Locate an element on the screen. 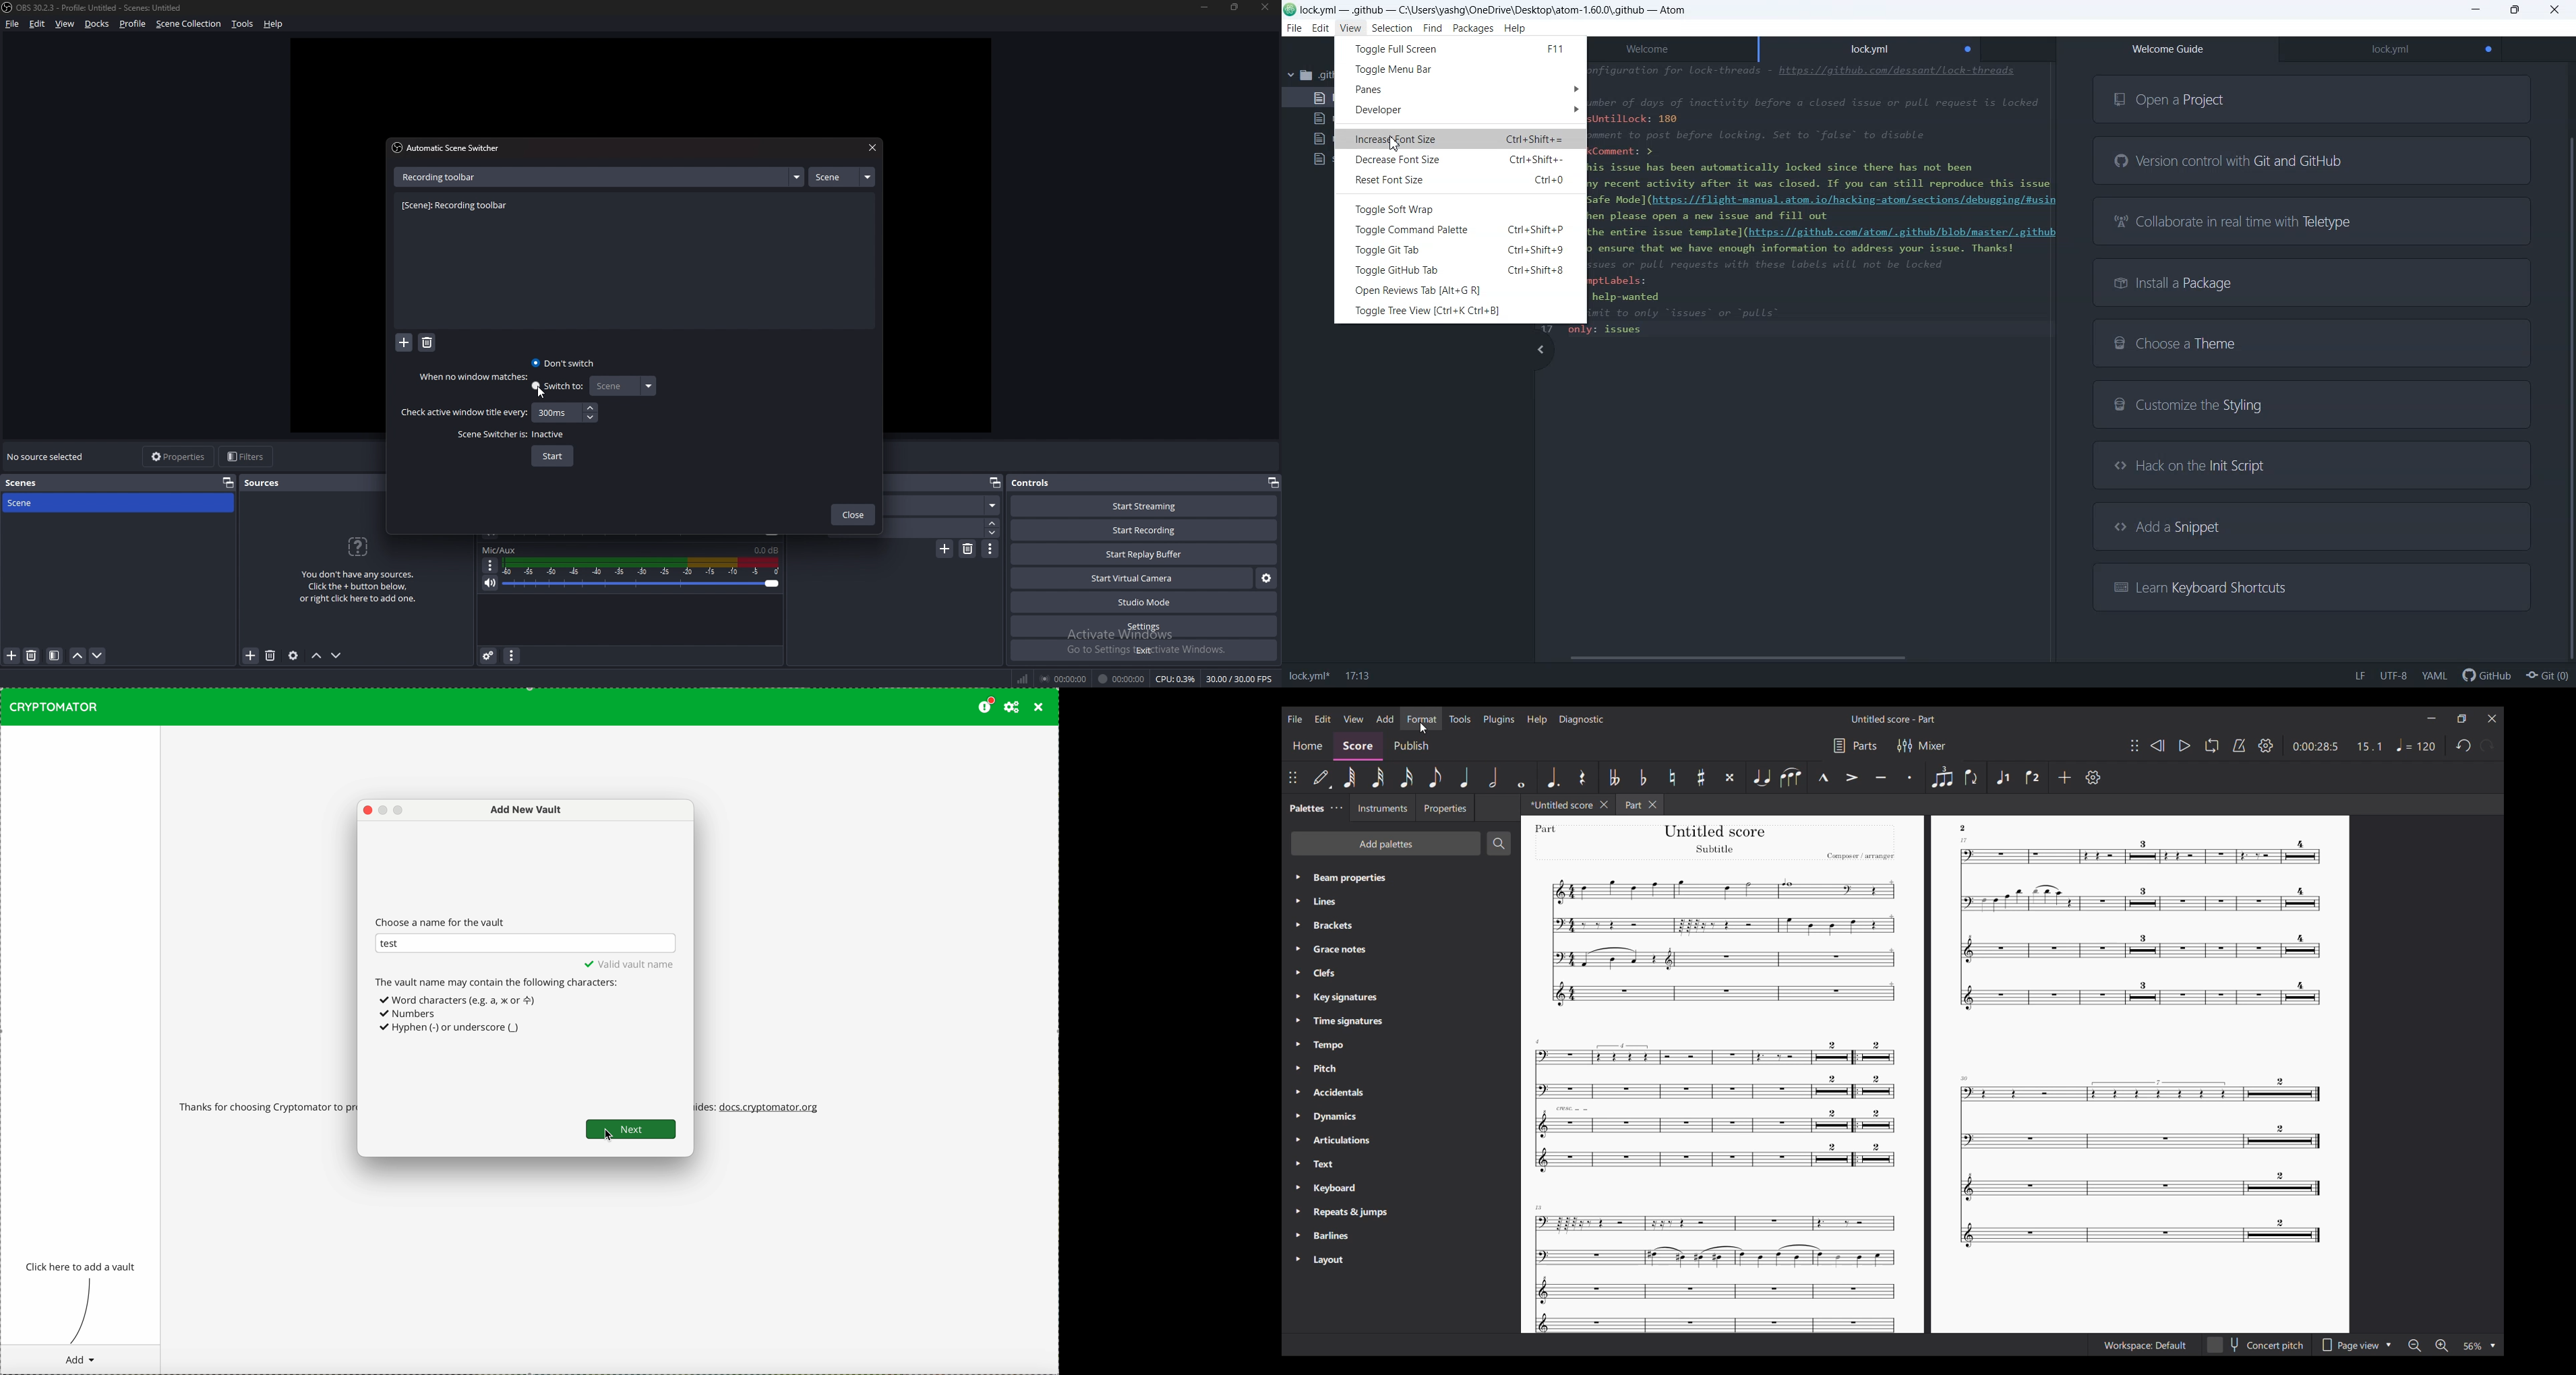   is located at coordinates (1723, 942).